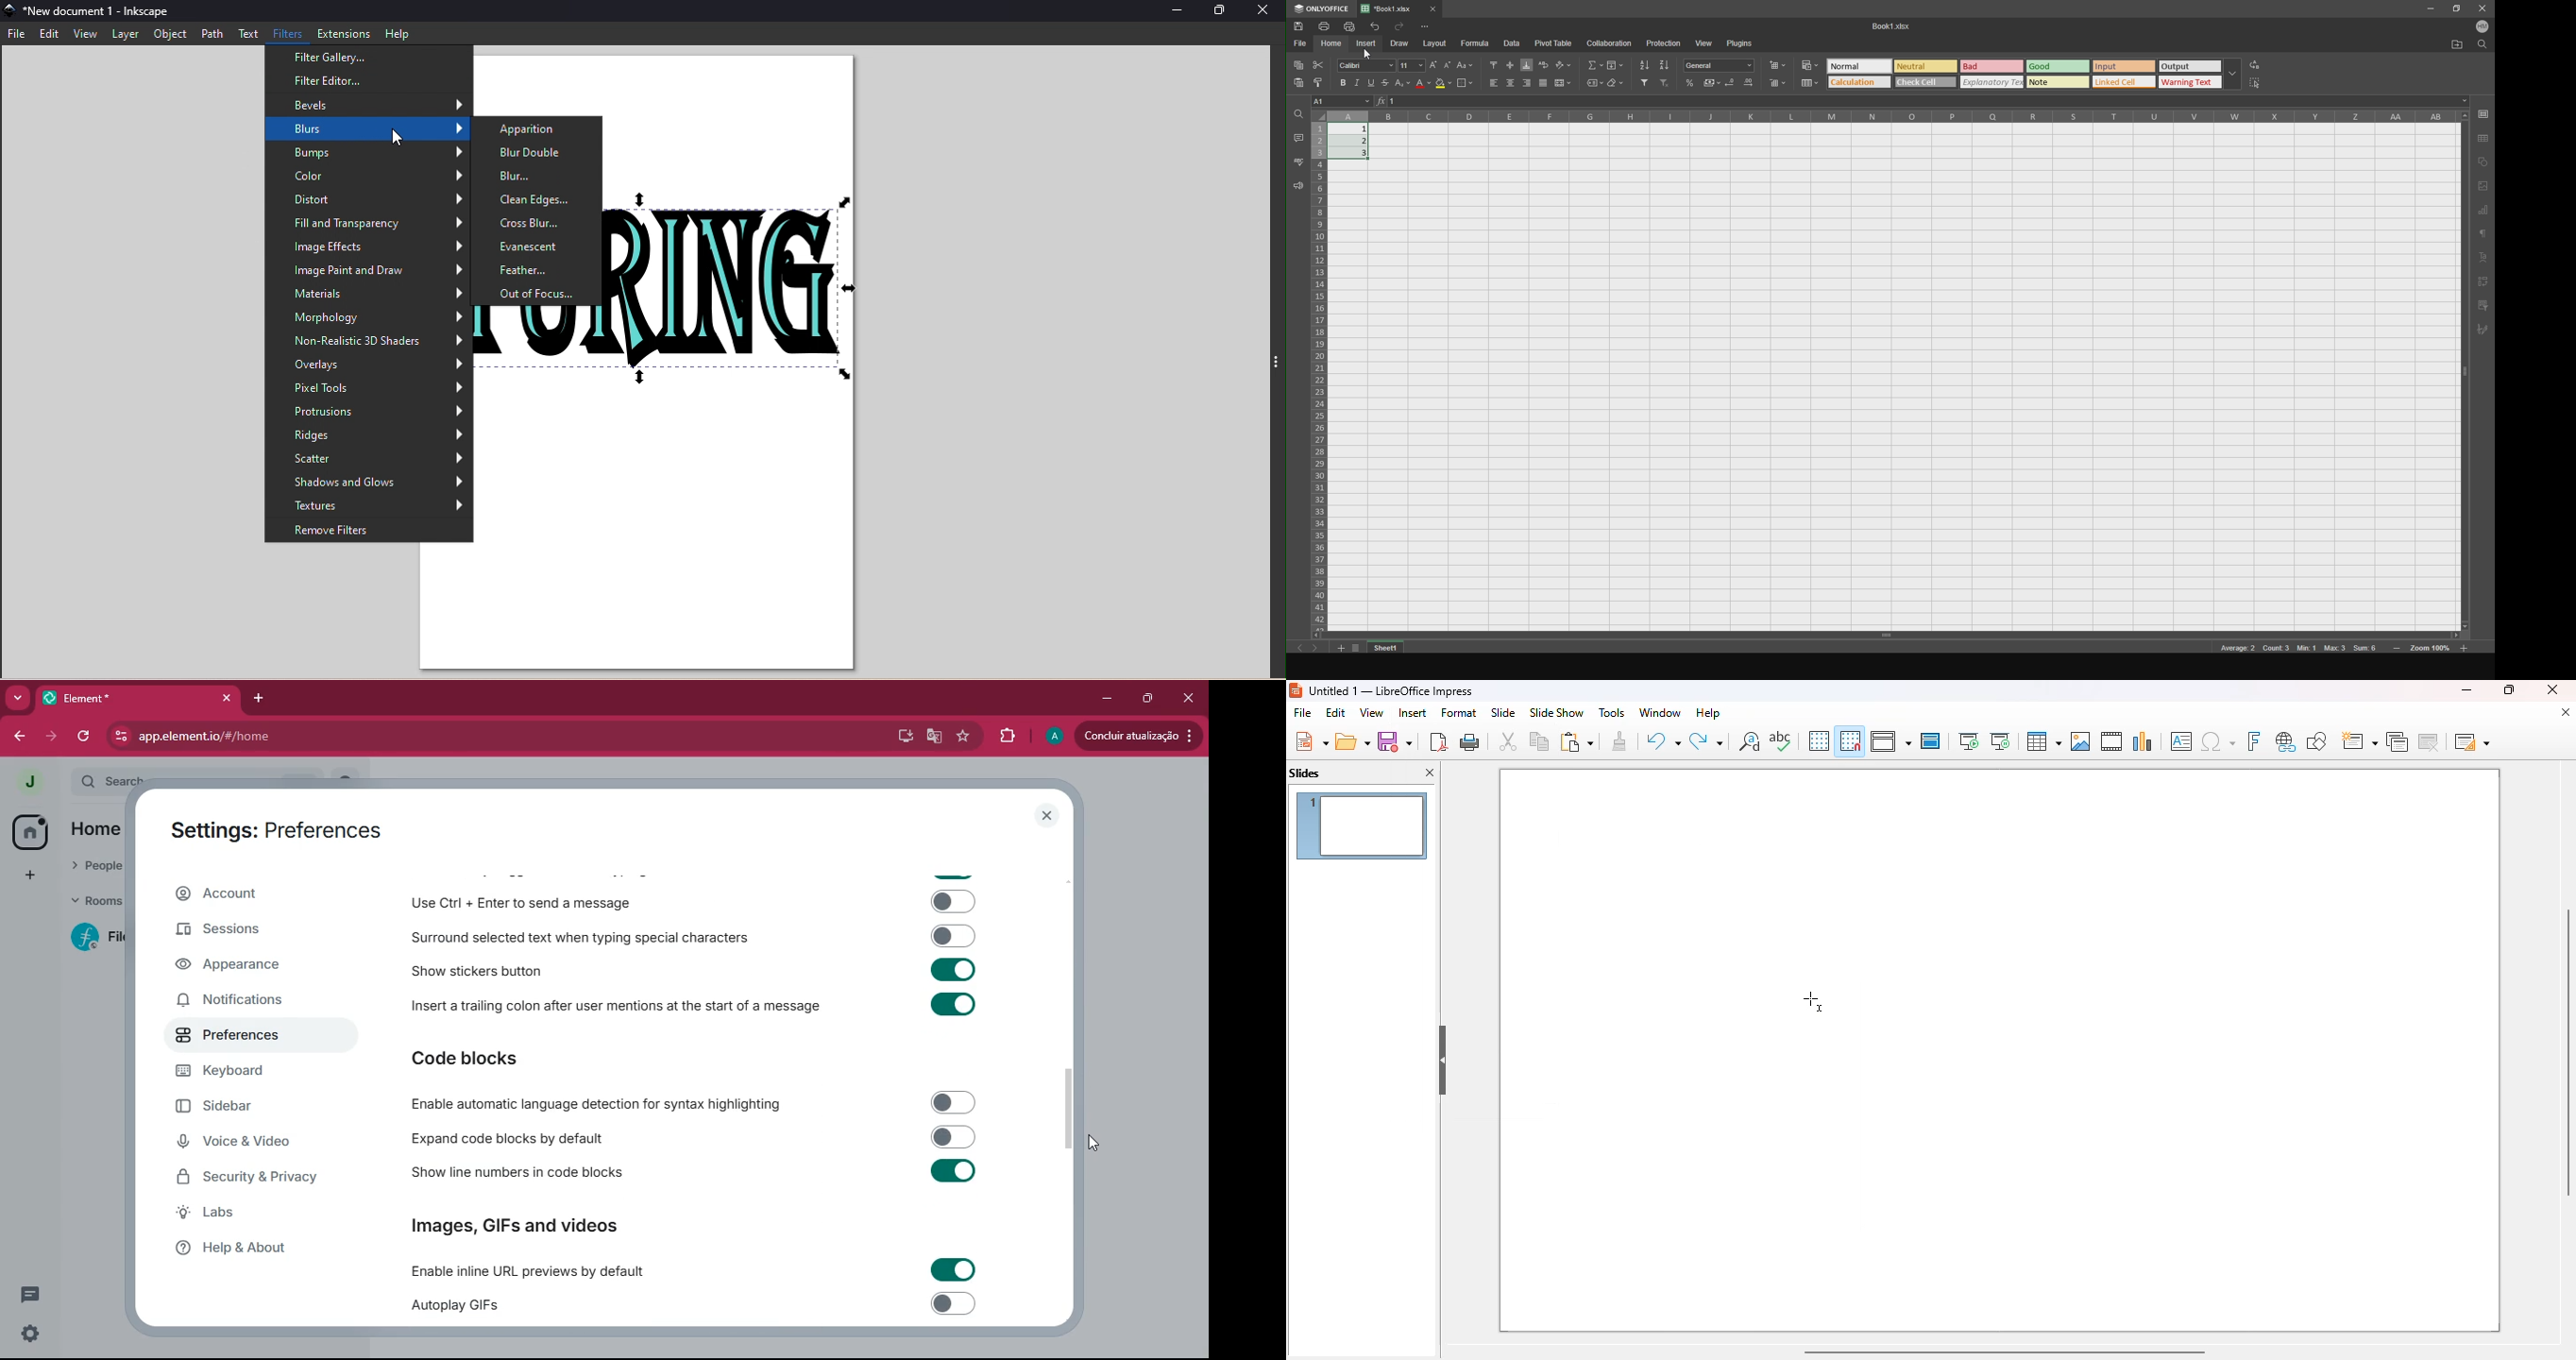  Describe the element at coordinates (2358, 741) in the screenshot. I see `new slide` at that location.